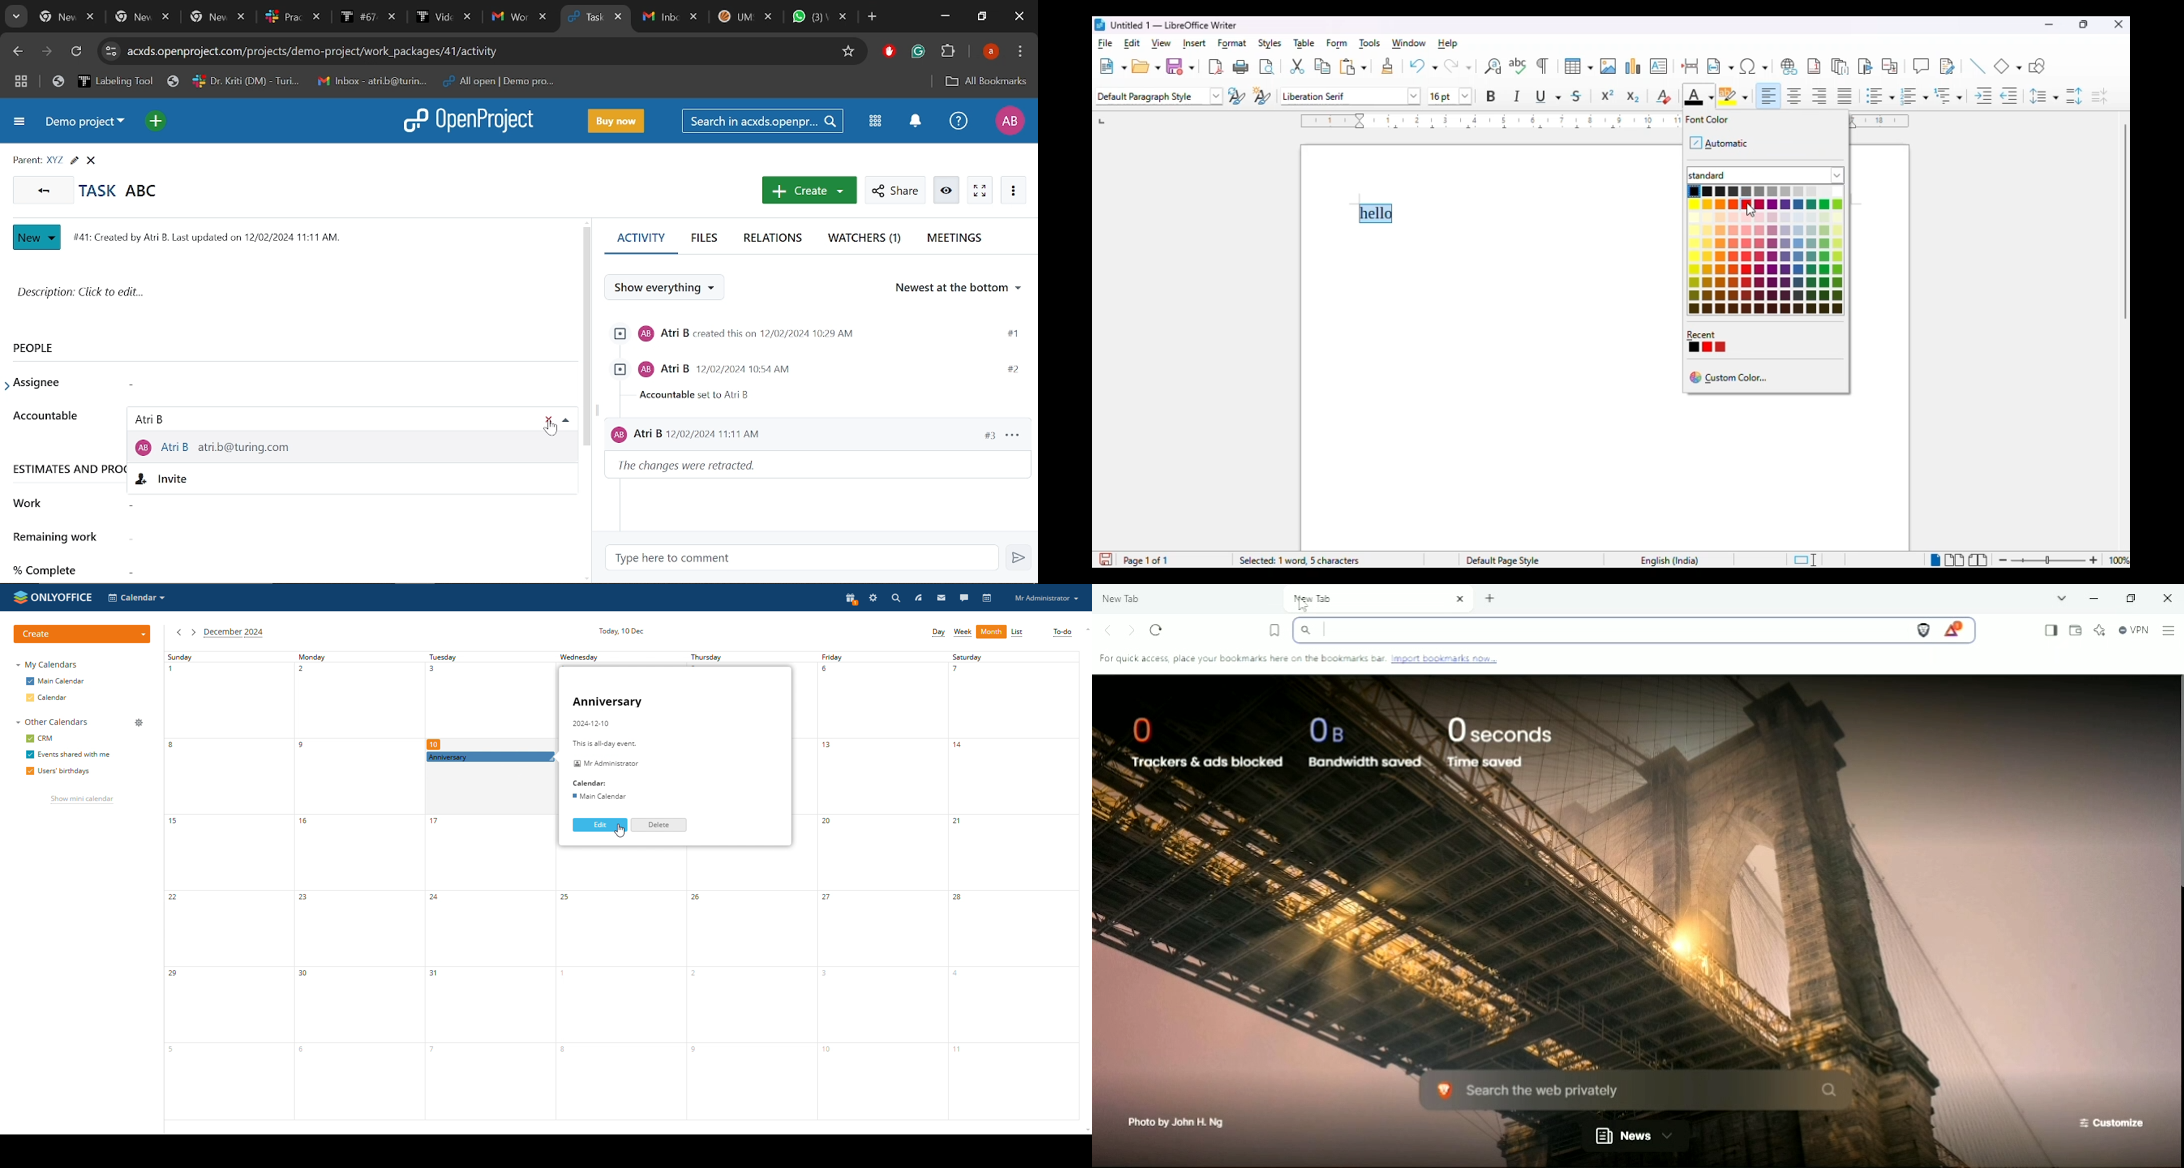 Image resolution: width=2184 pixels, height=1176 pixels. Describe the element at coordinates (480, 51) in the screenshot. I see `Current site address` at that location.